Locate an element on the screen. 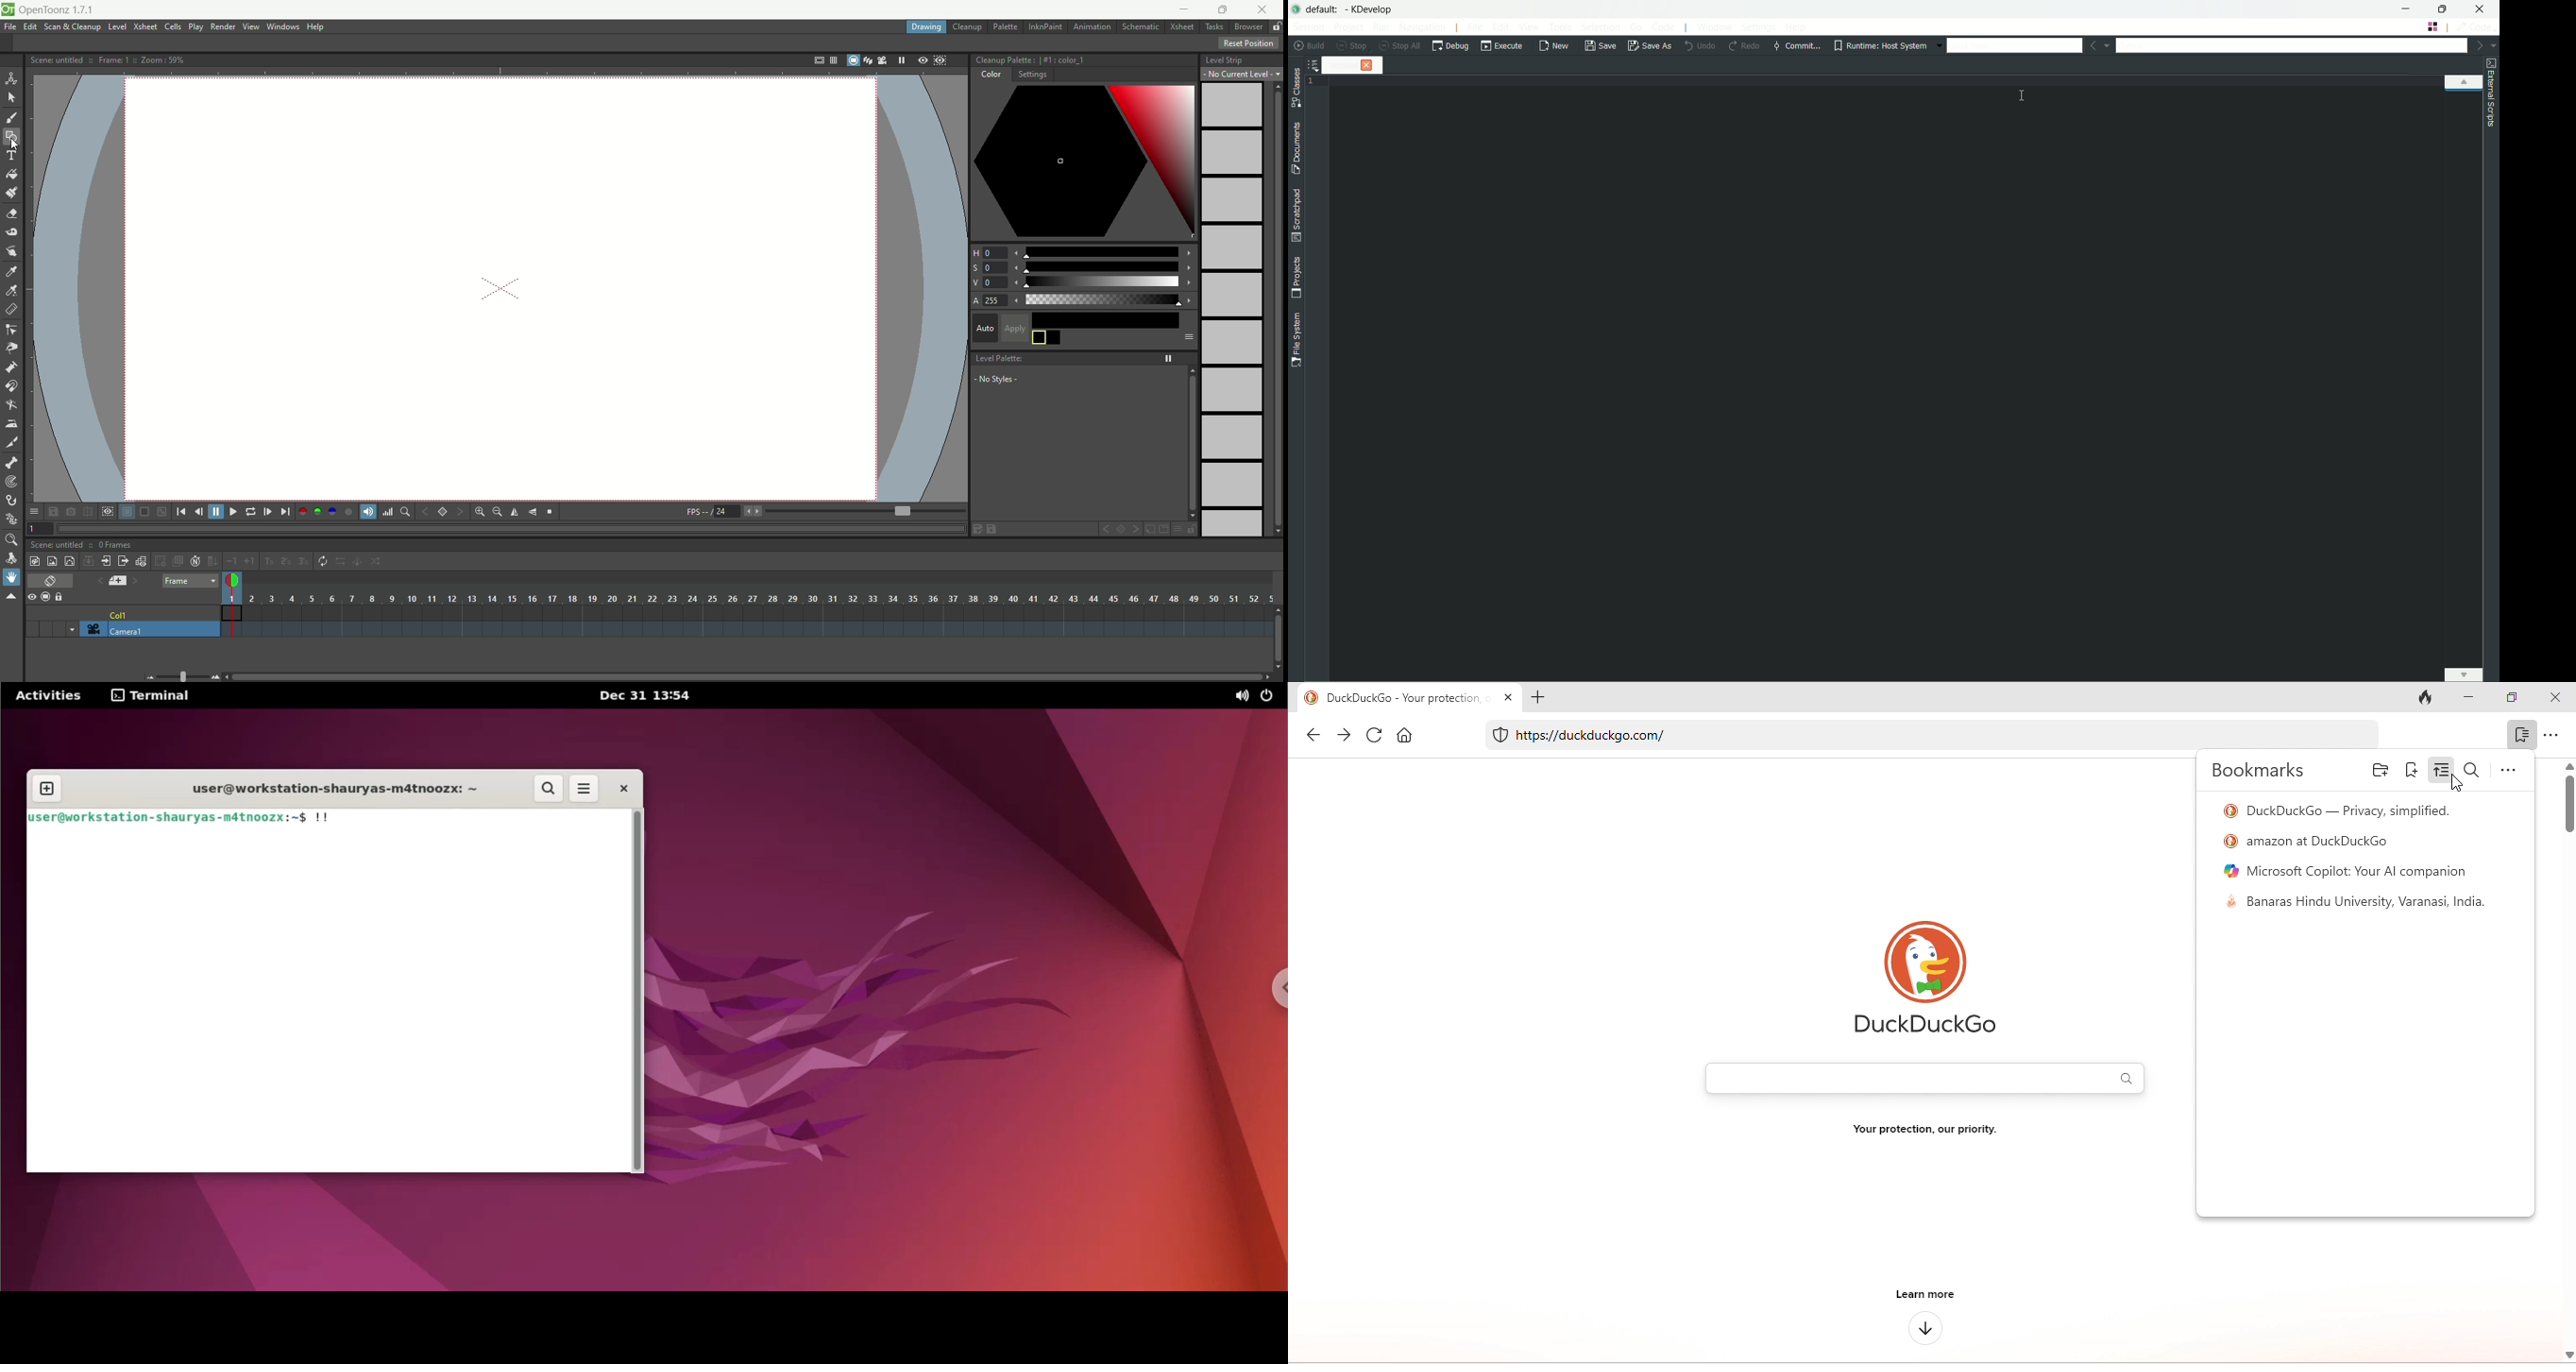 This screenshot has width=2576, height=1372. add is located at coordinates (1539, 701).